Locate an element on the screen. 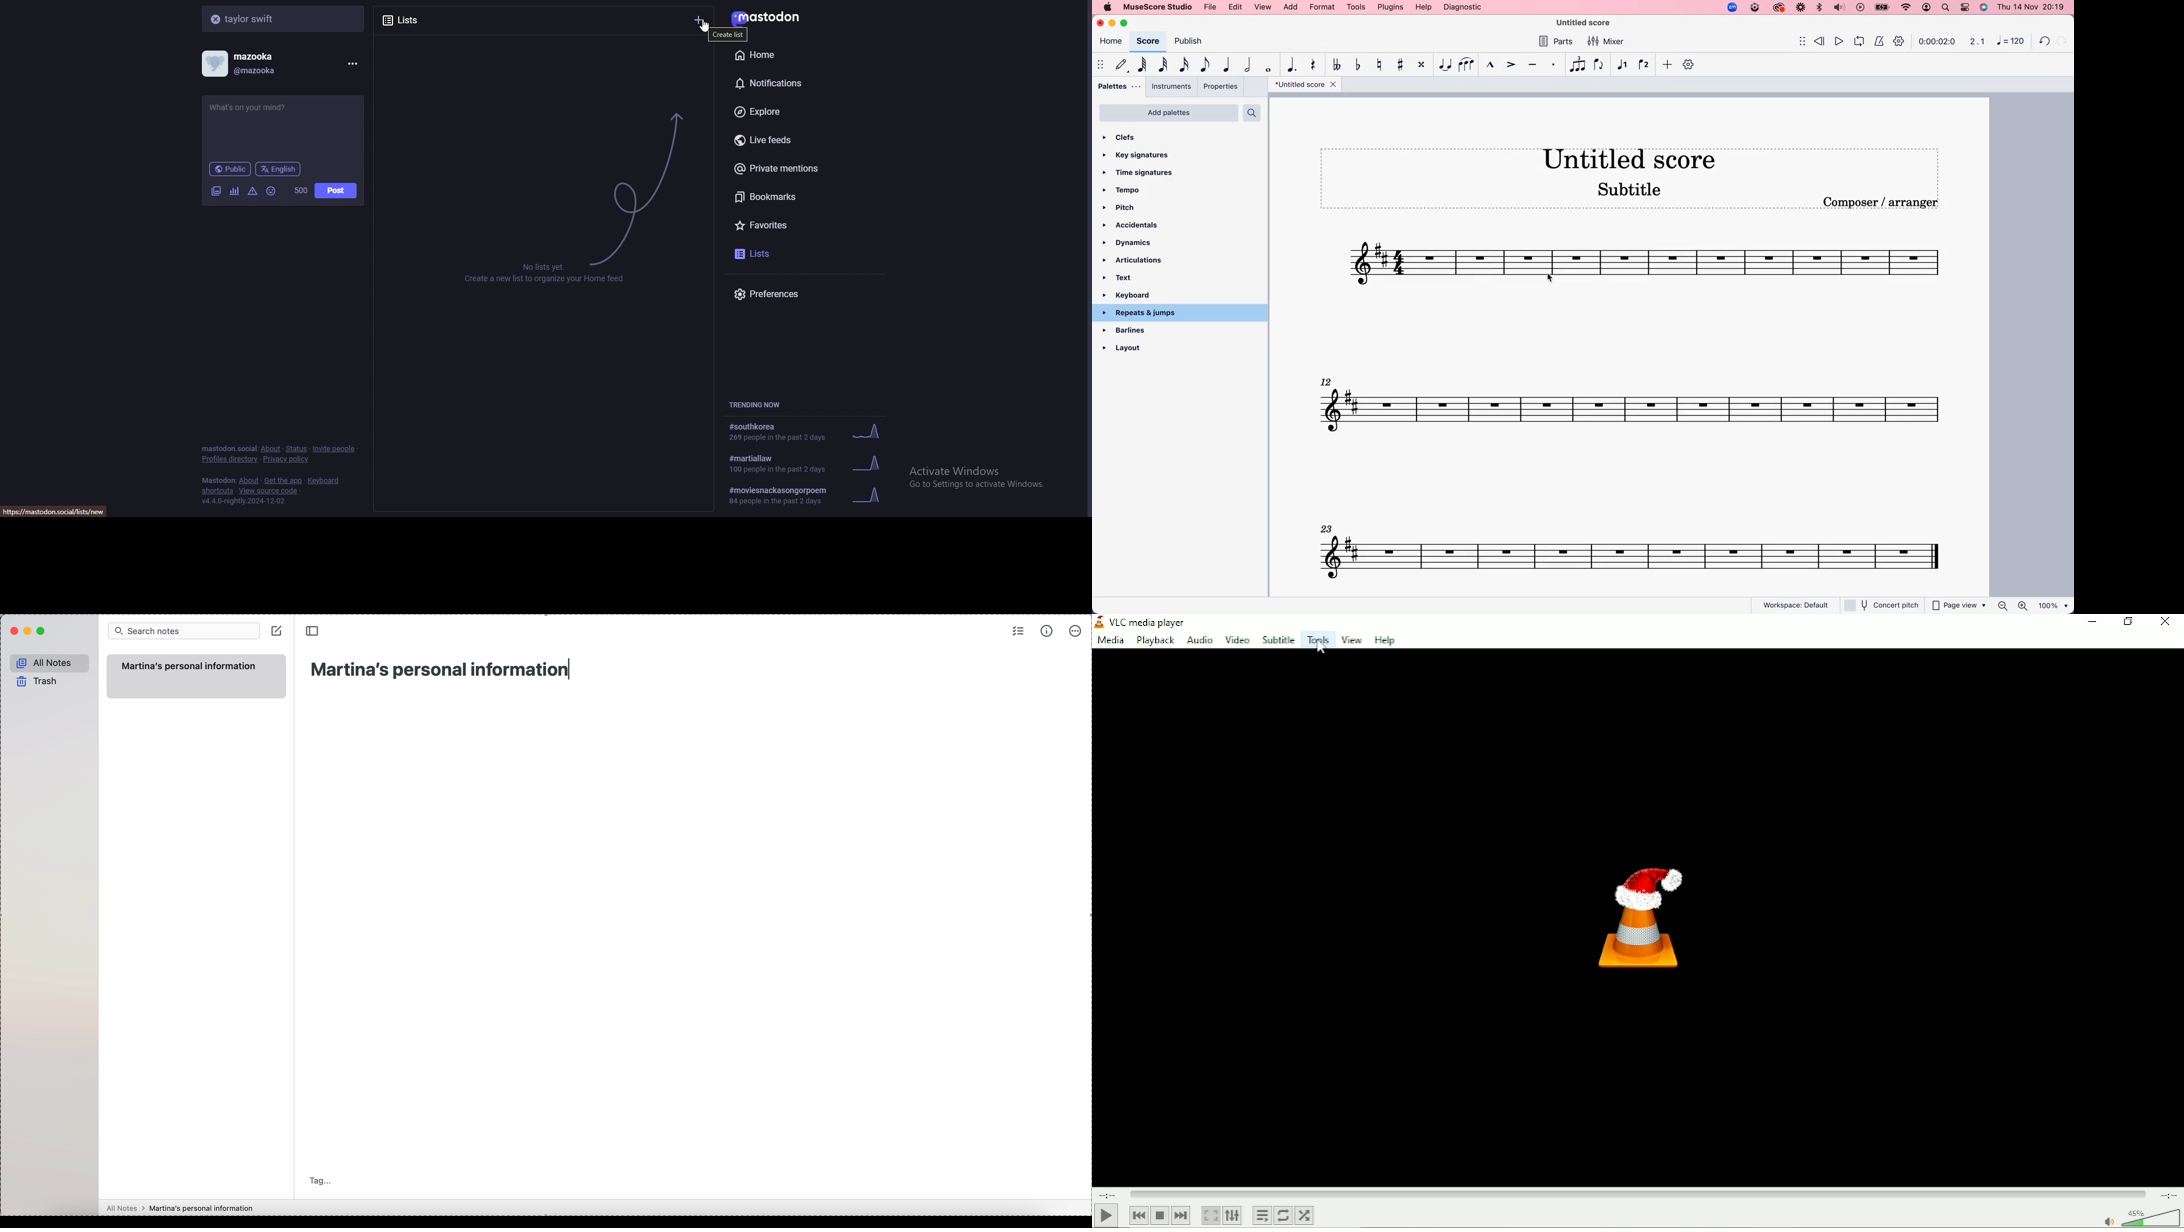  bookmarks is located at coordinates (806, 197).